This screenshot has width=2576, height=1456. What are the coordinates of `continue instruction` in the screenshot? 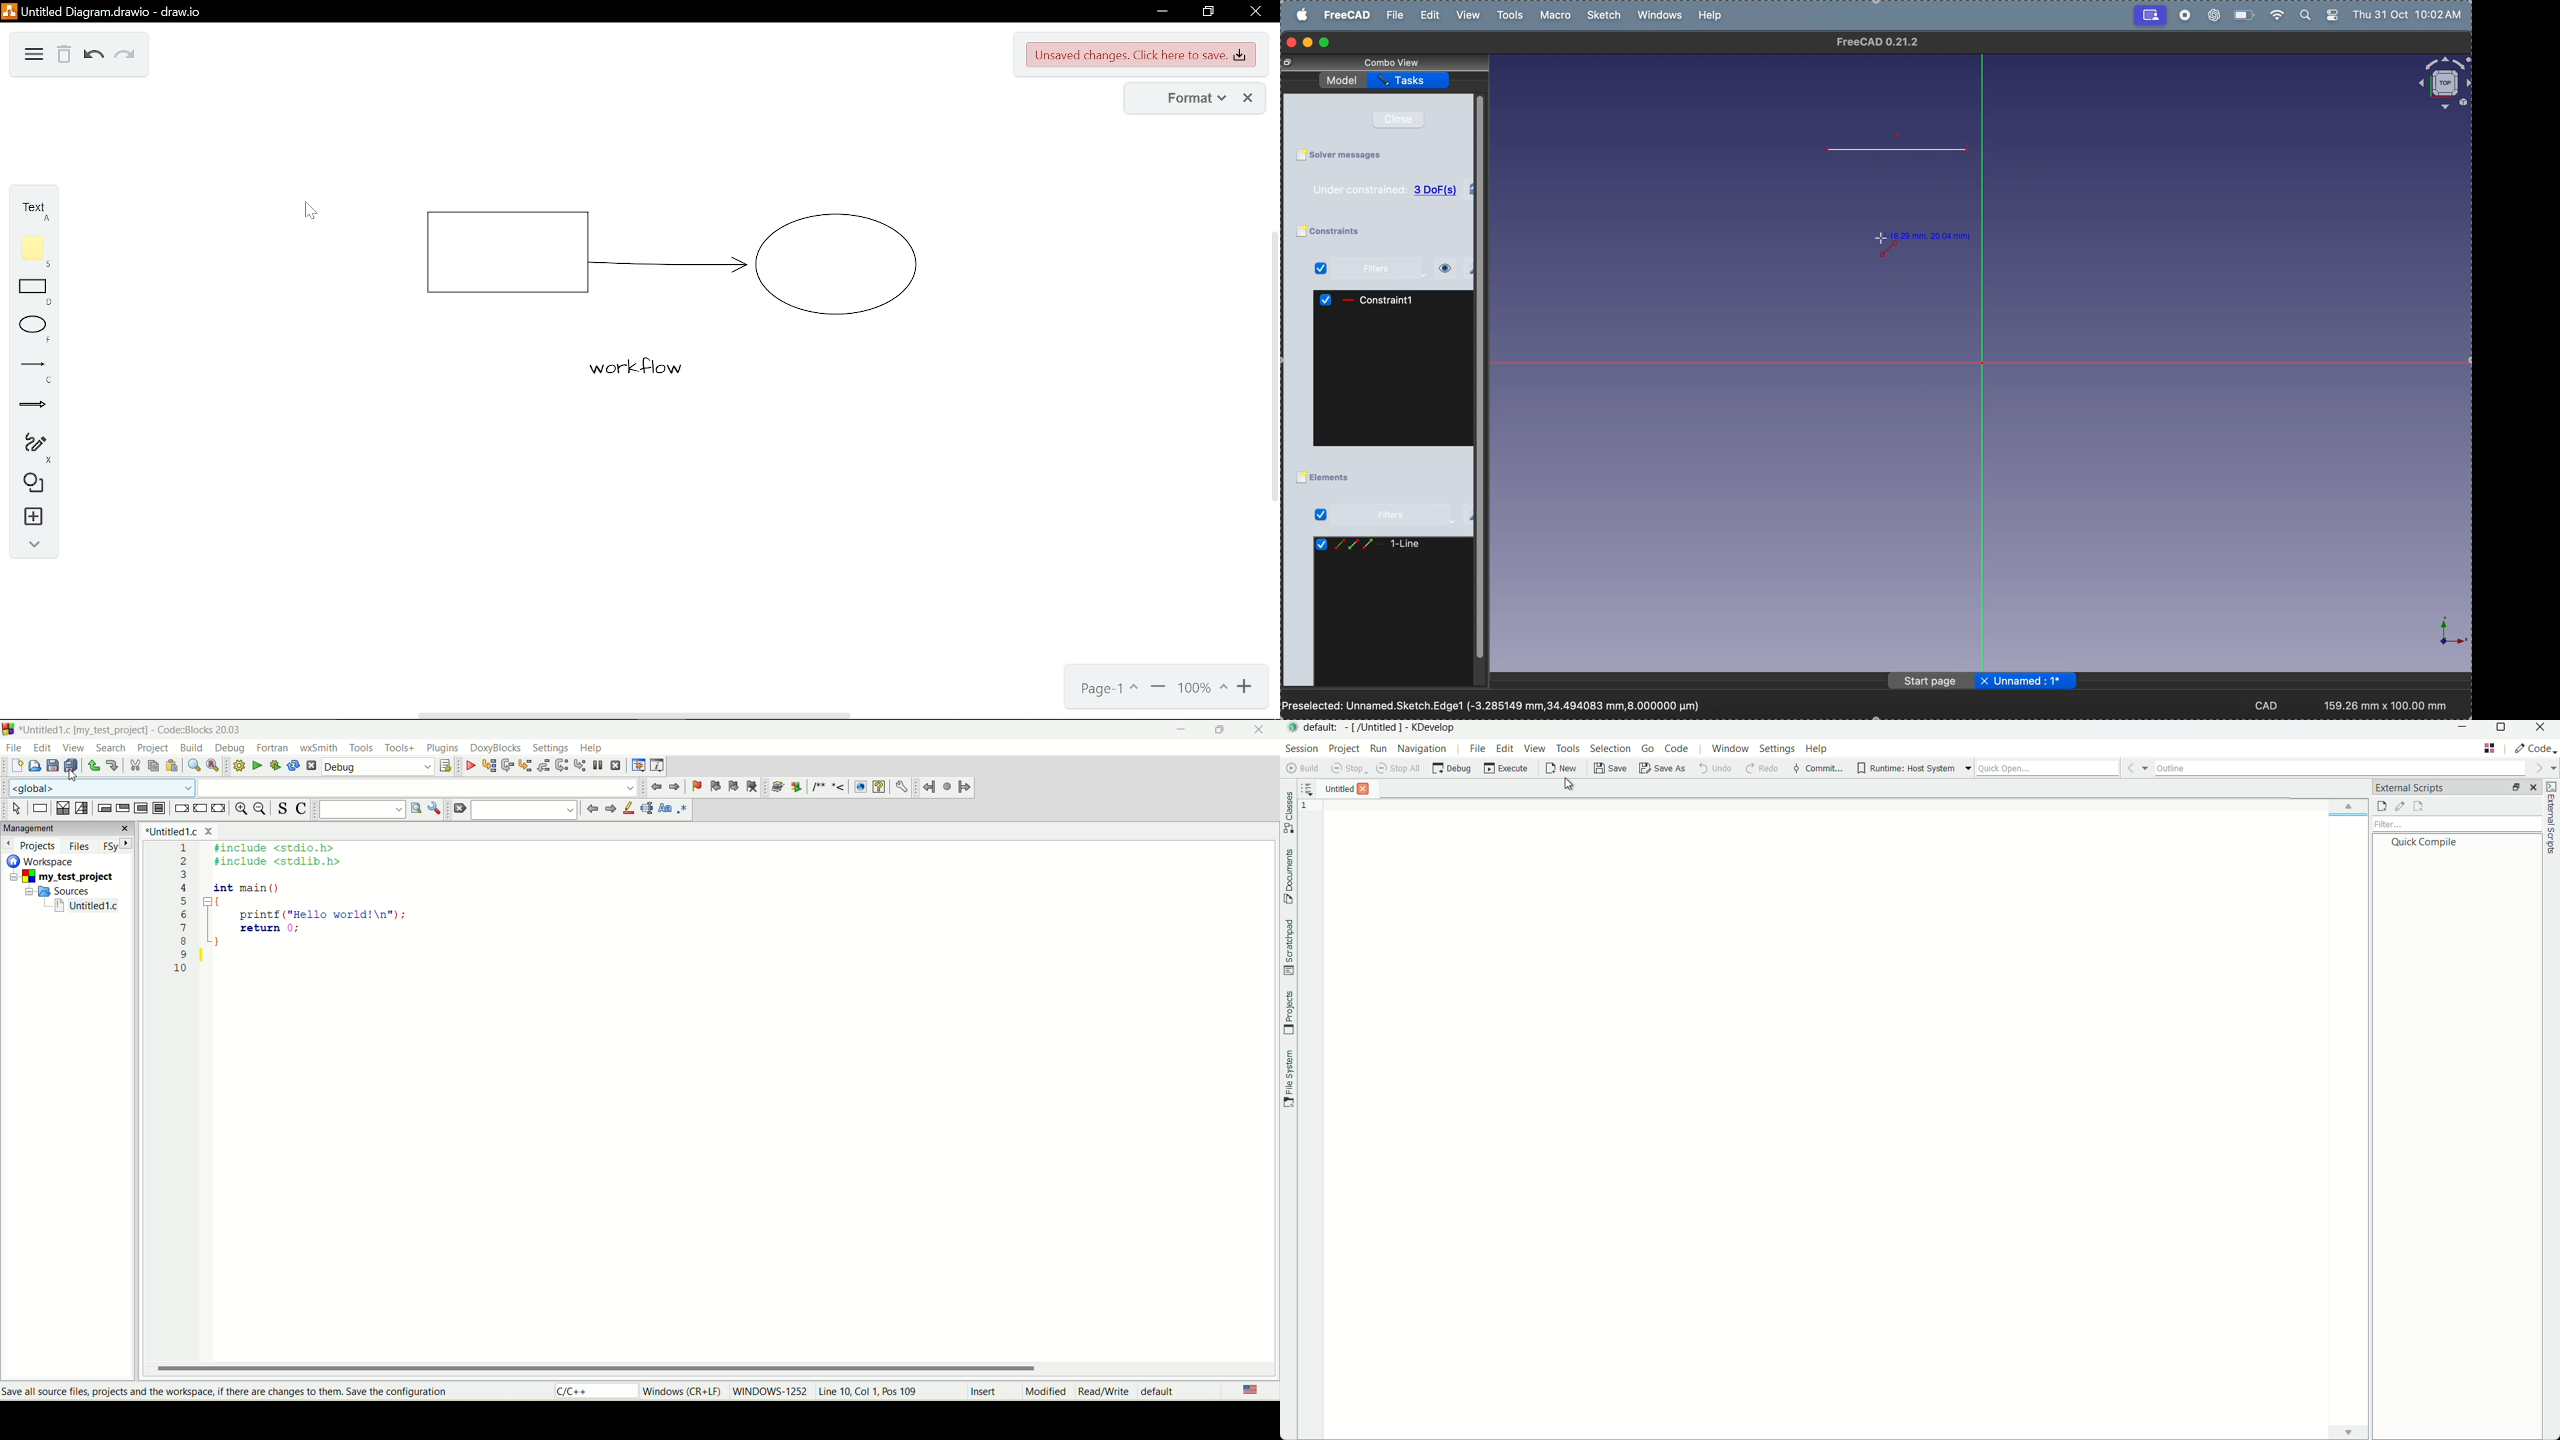 It's located at (201, 807).